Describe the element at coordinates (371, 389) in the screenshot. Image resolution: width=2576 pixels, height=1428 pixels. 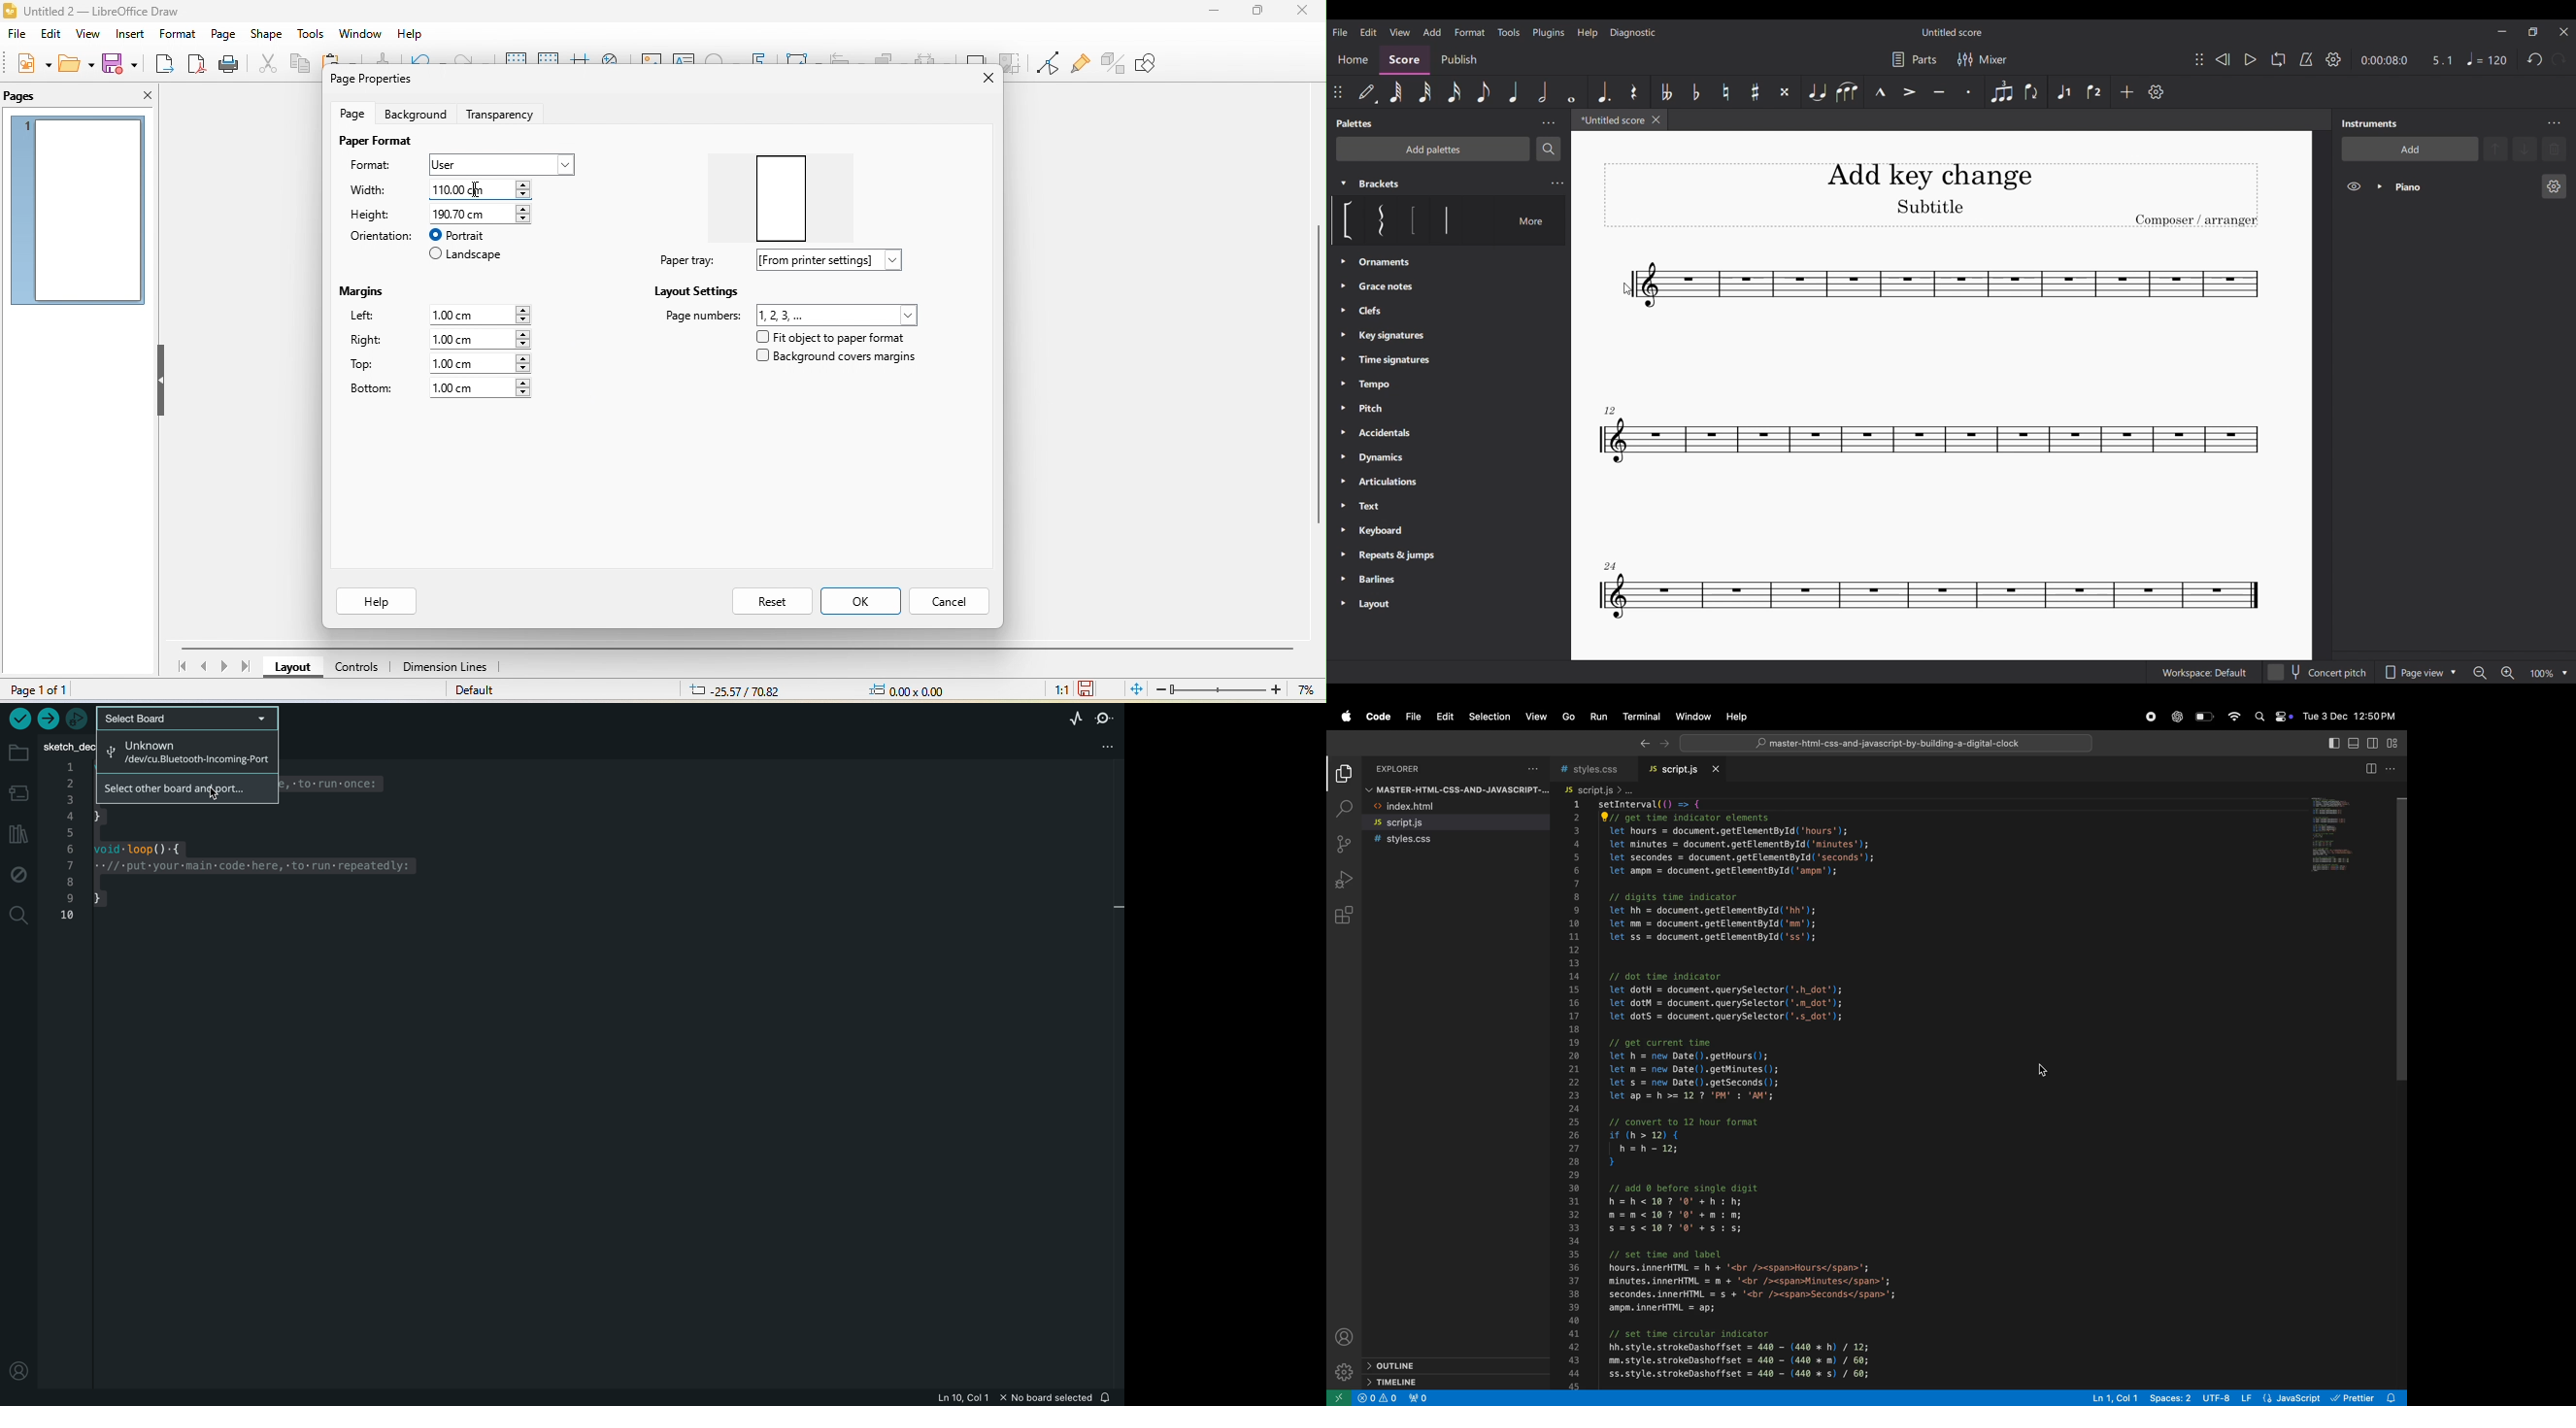
I see `bottom` at that location.